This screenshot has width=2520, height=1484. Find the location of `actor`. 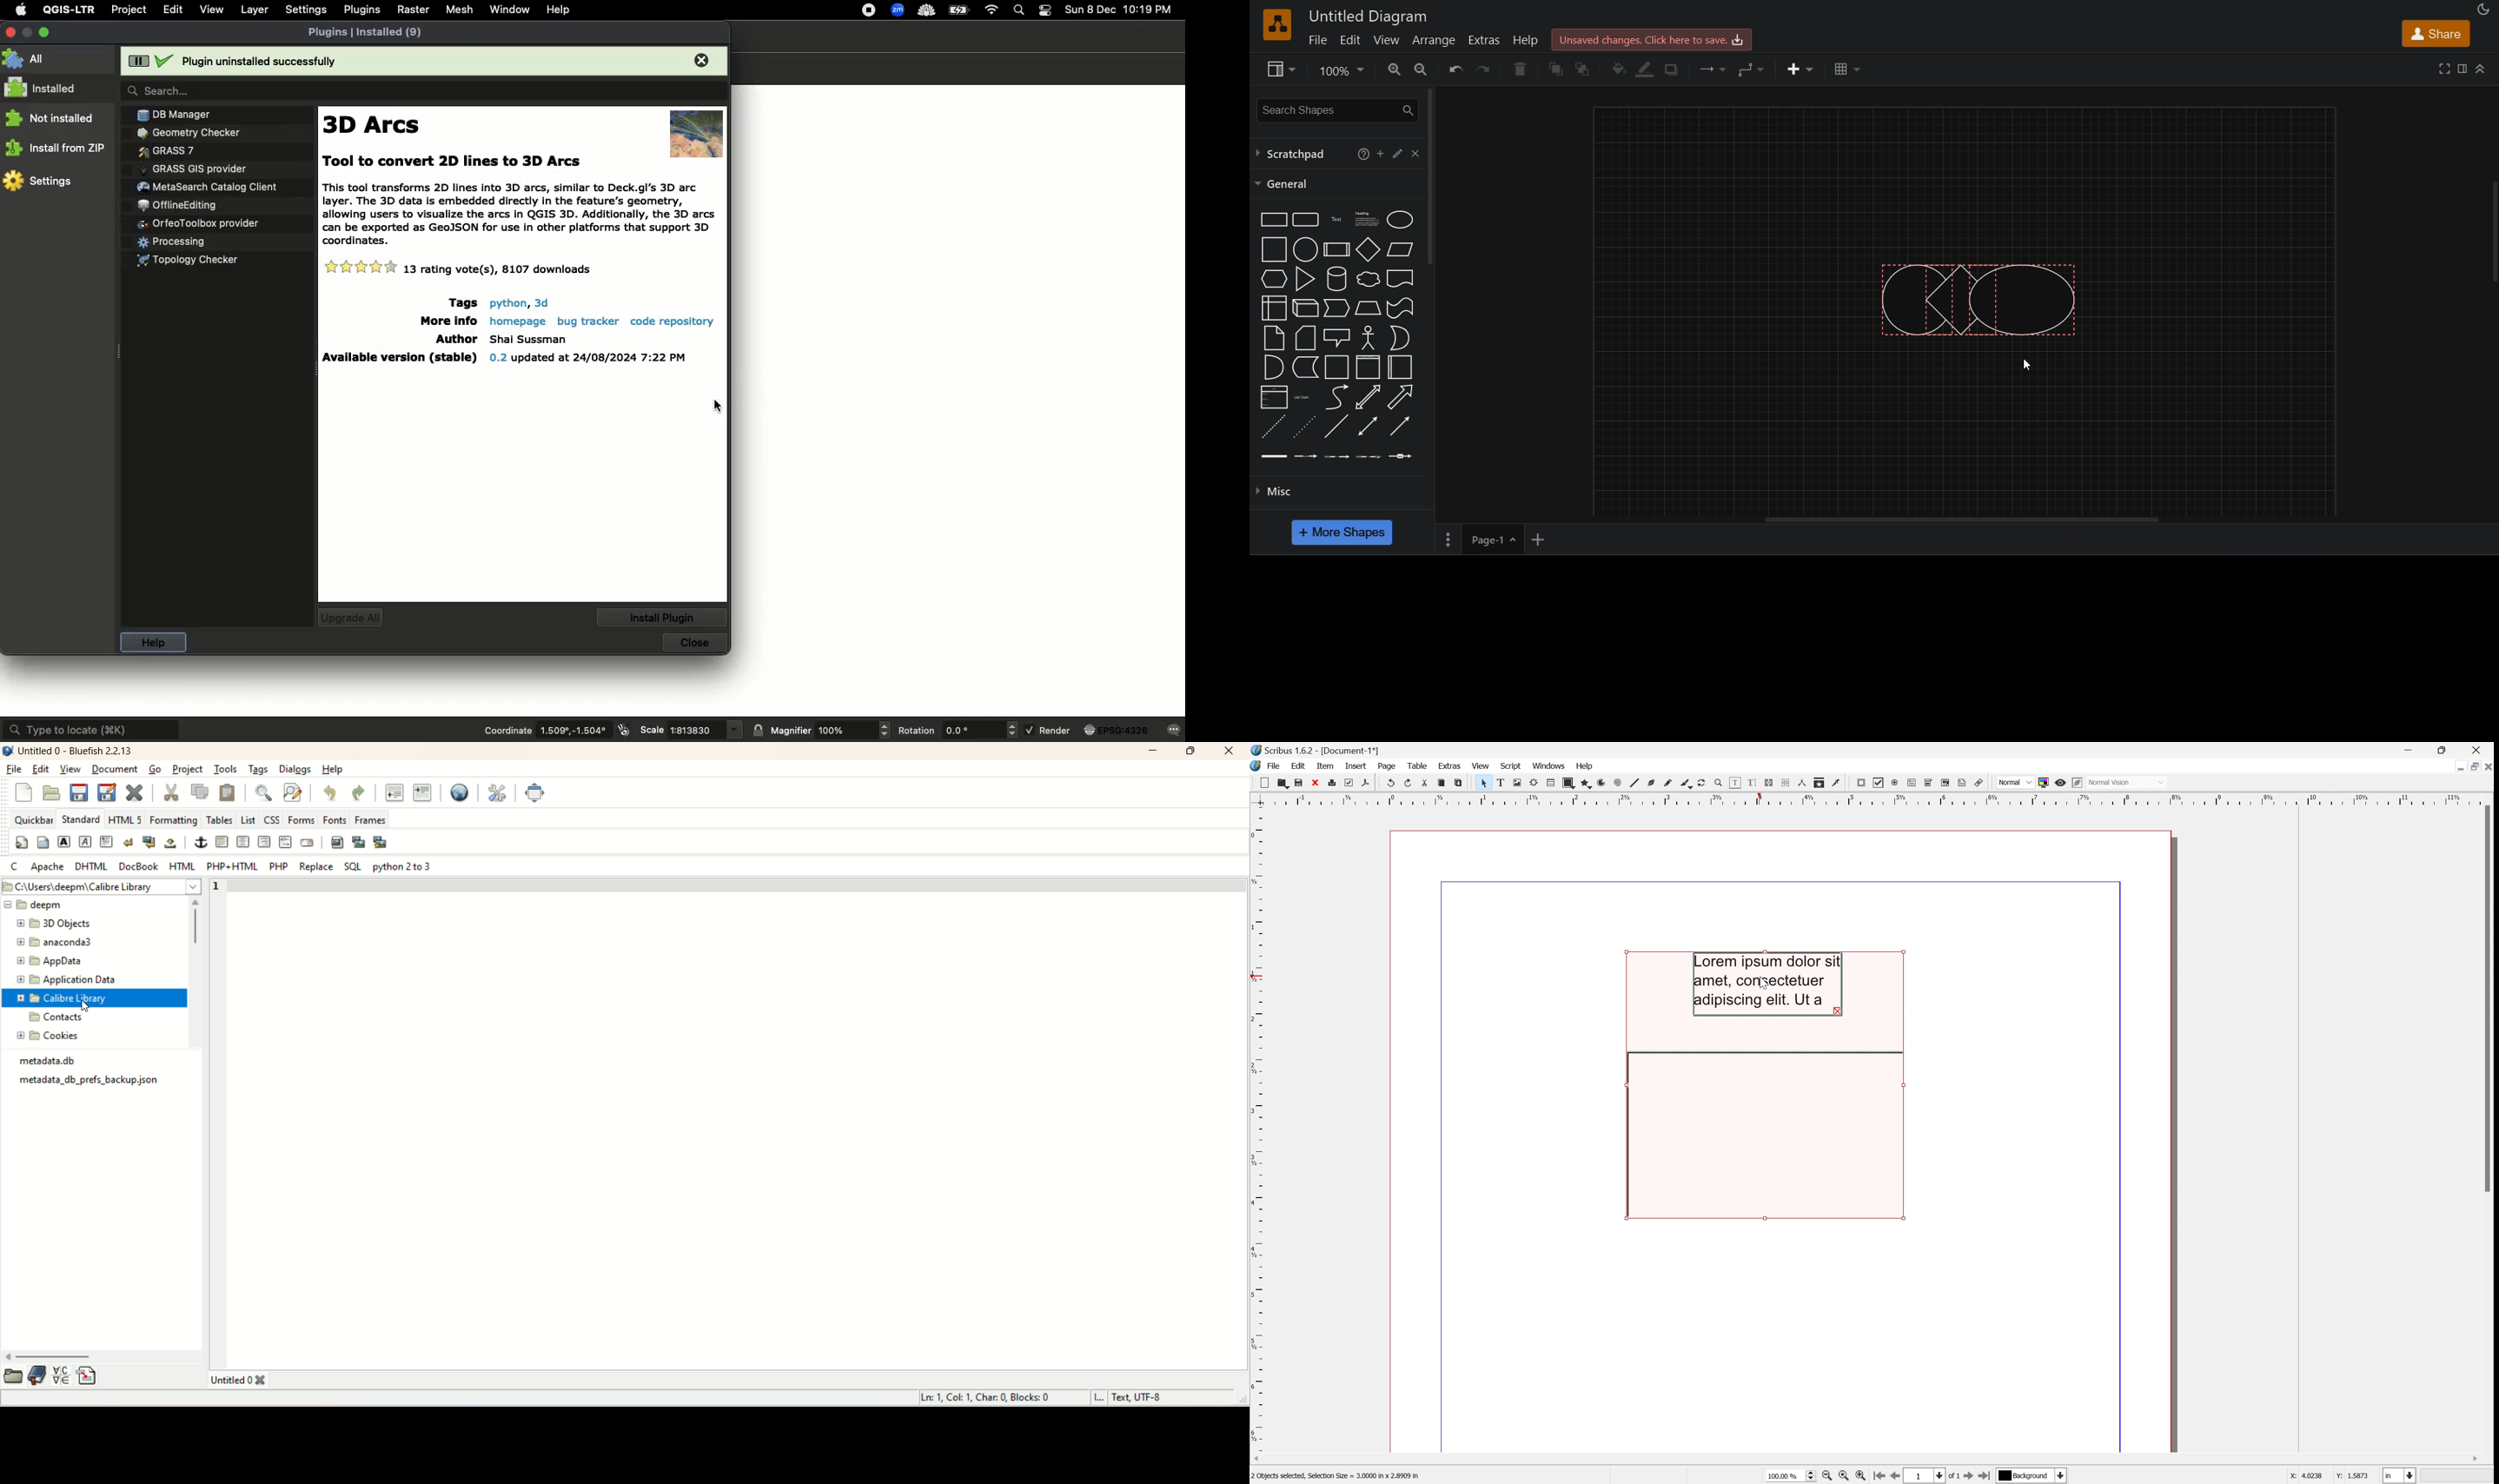

actor is located at coordinates (1369, 336).